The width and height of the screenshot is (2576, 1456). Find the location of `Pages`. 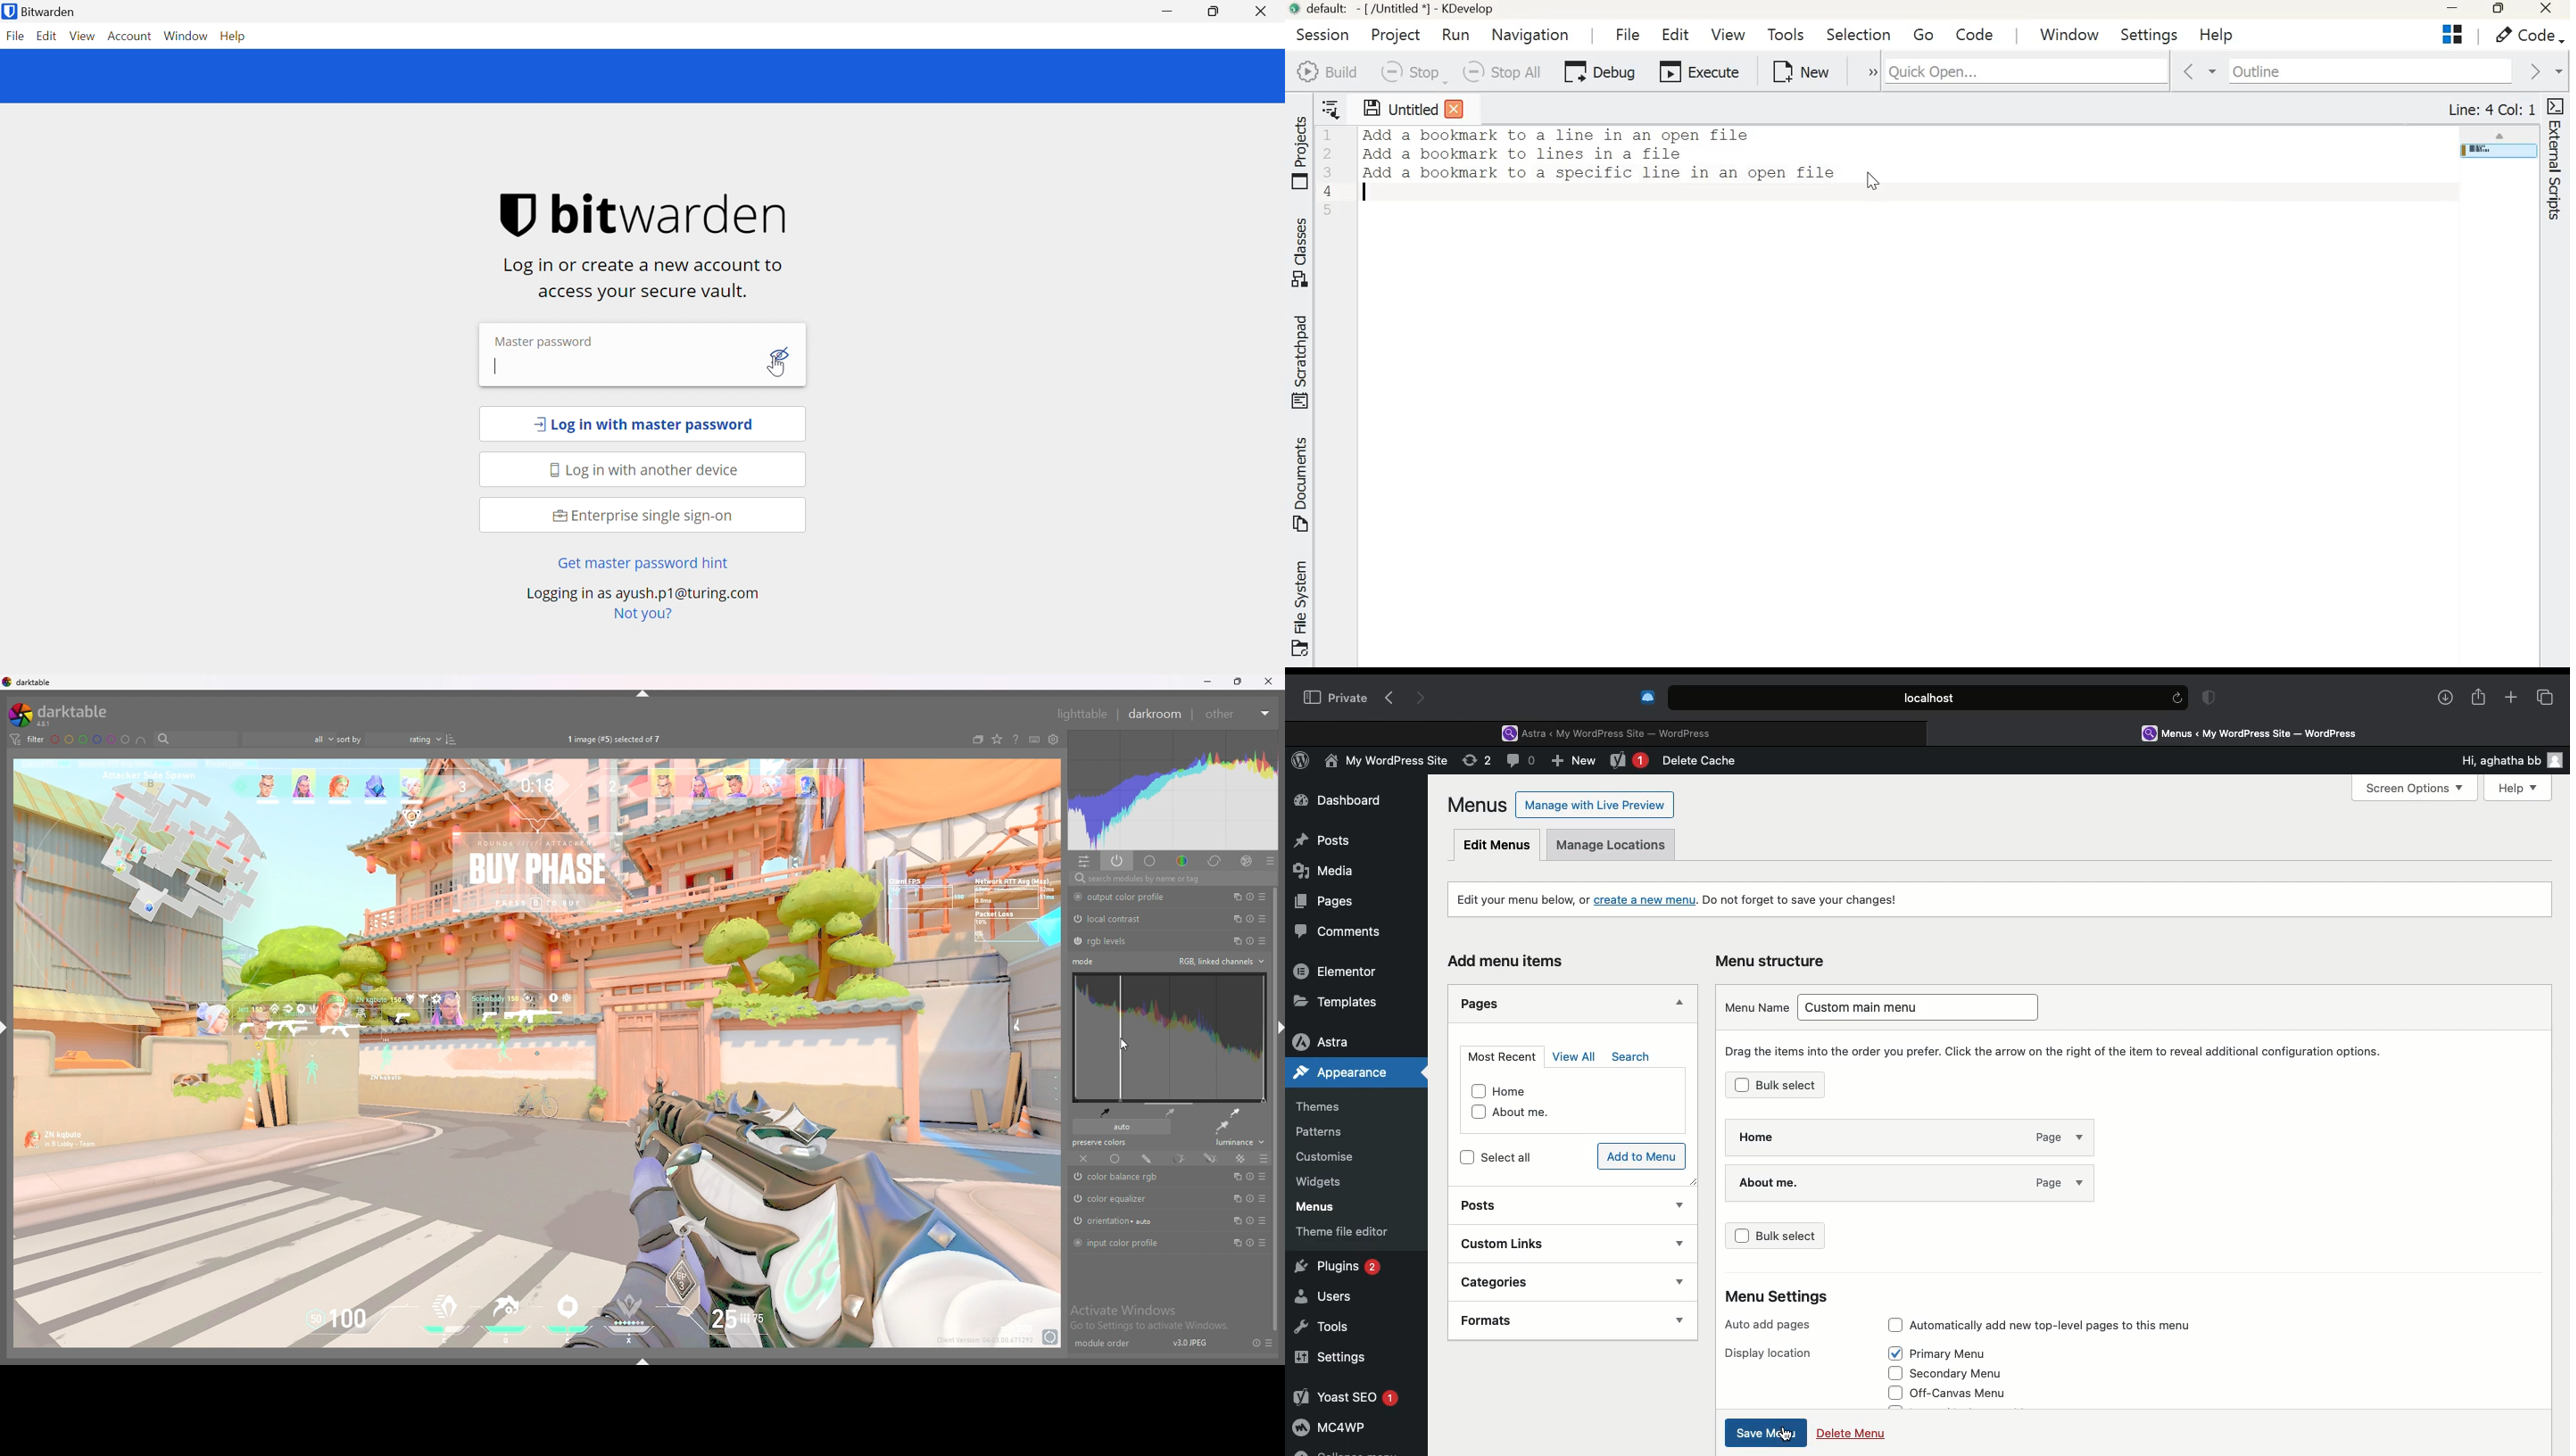

Pages is located at coordinates (1485, 1002).